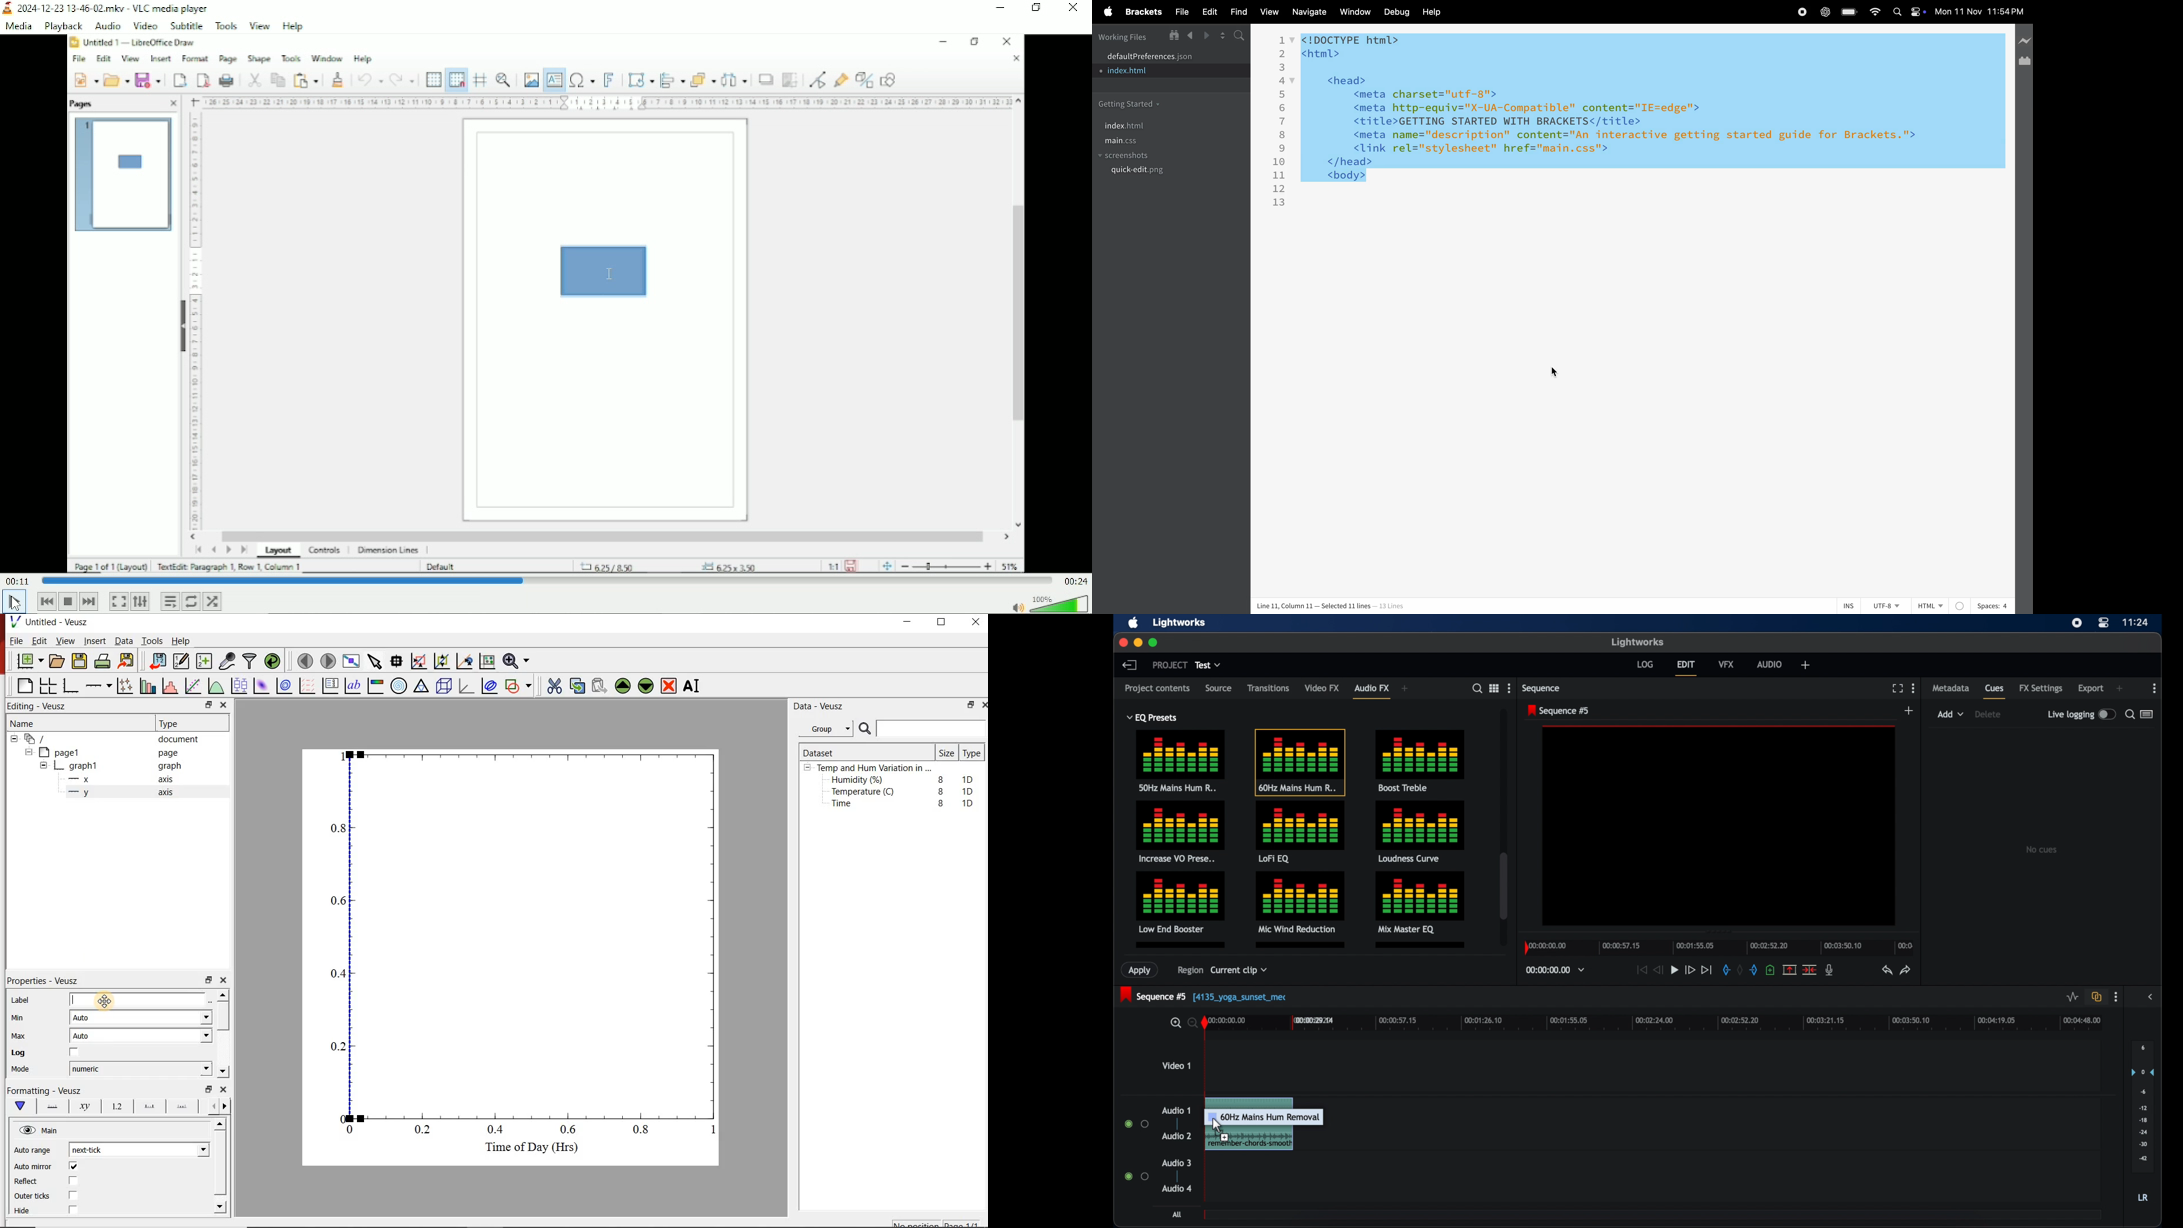  I want to click on datetime, so click(90, 1069).